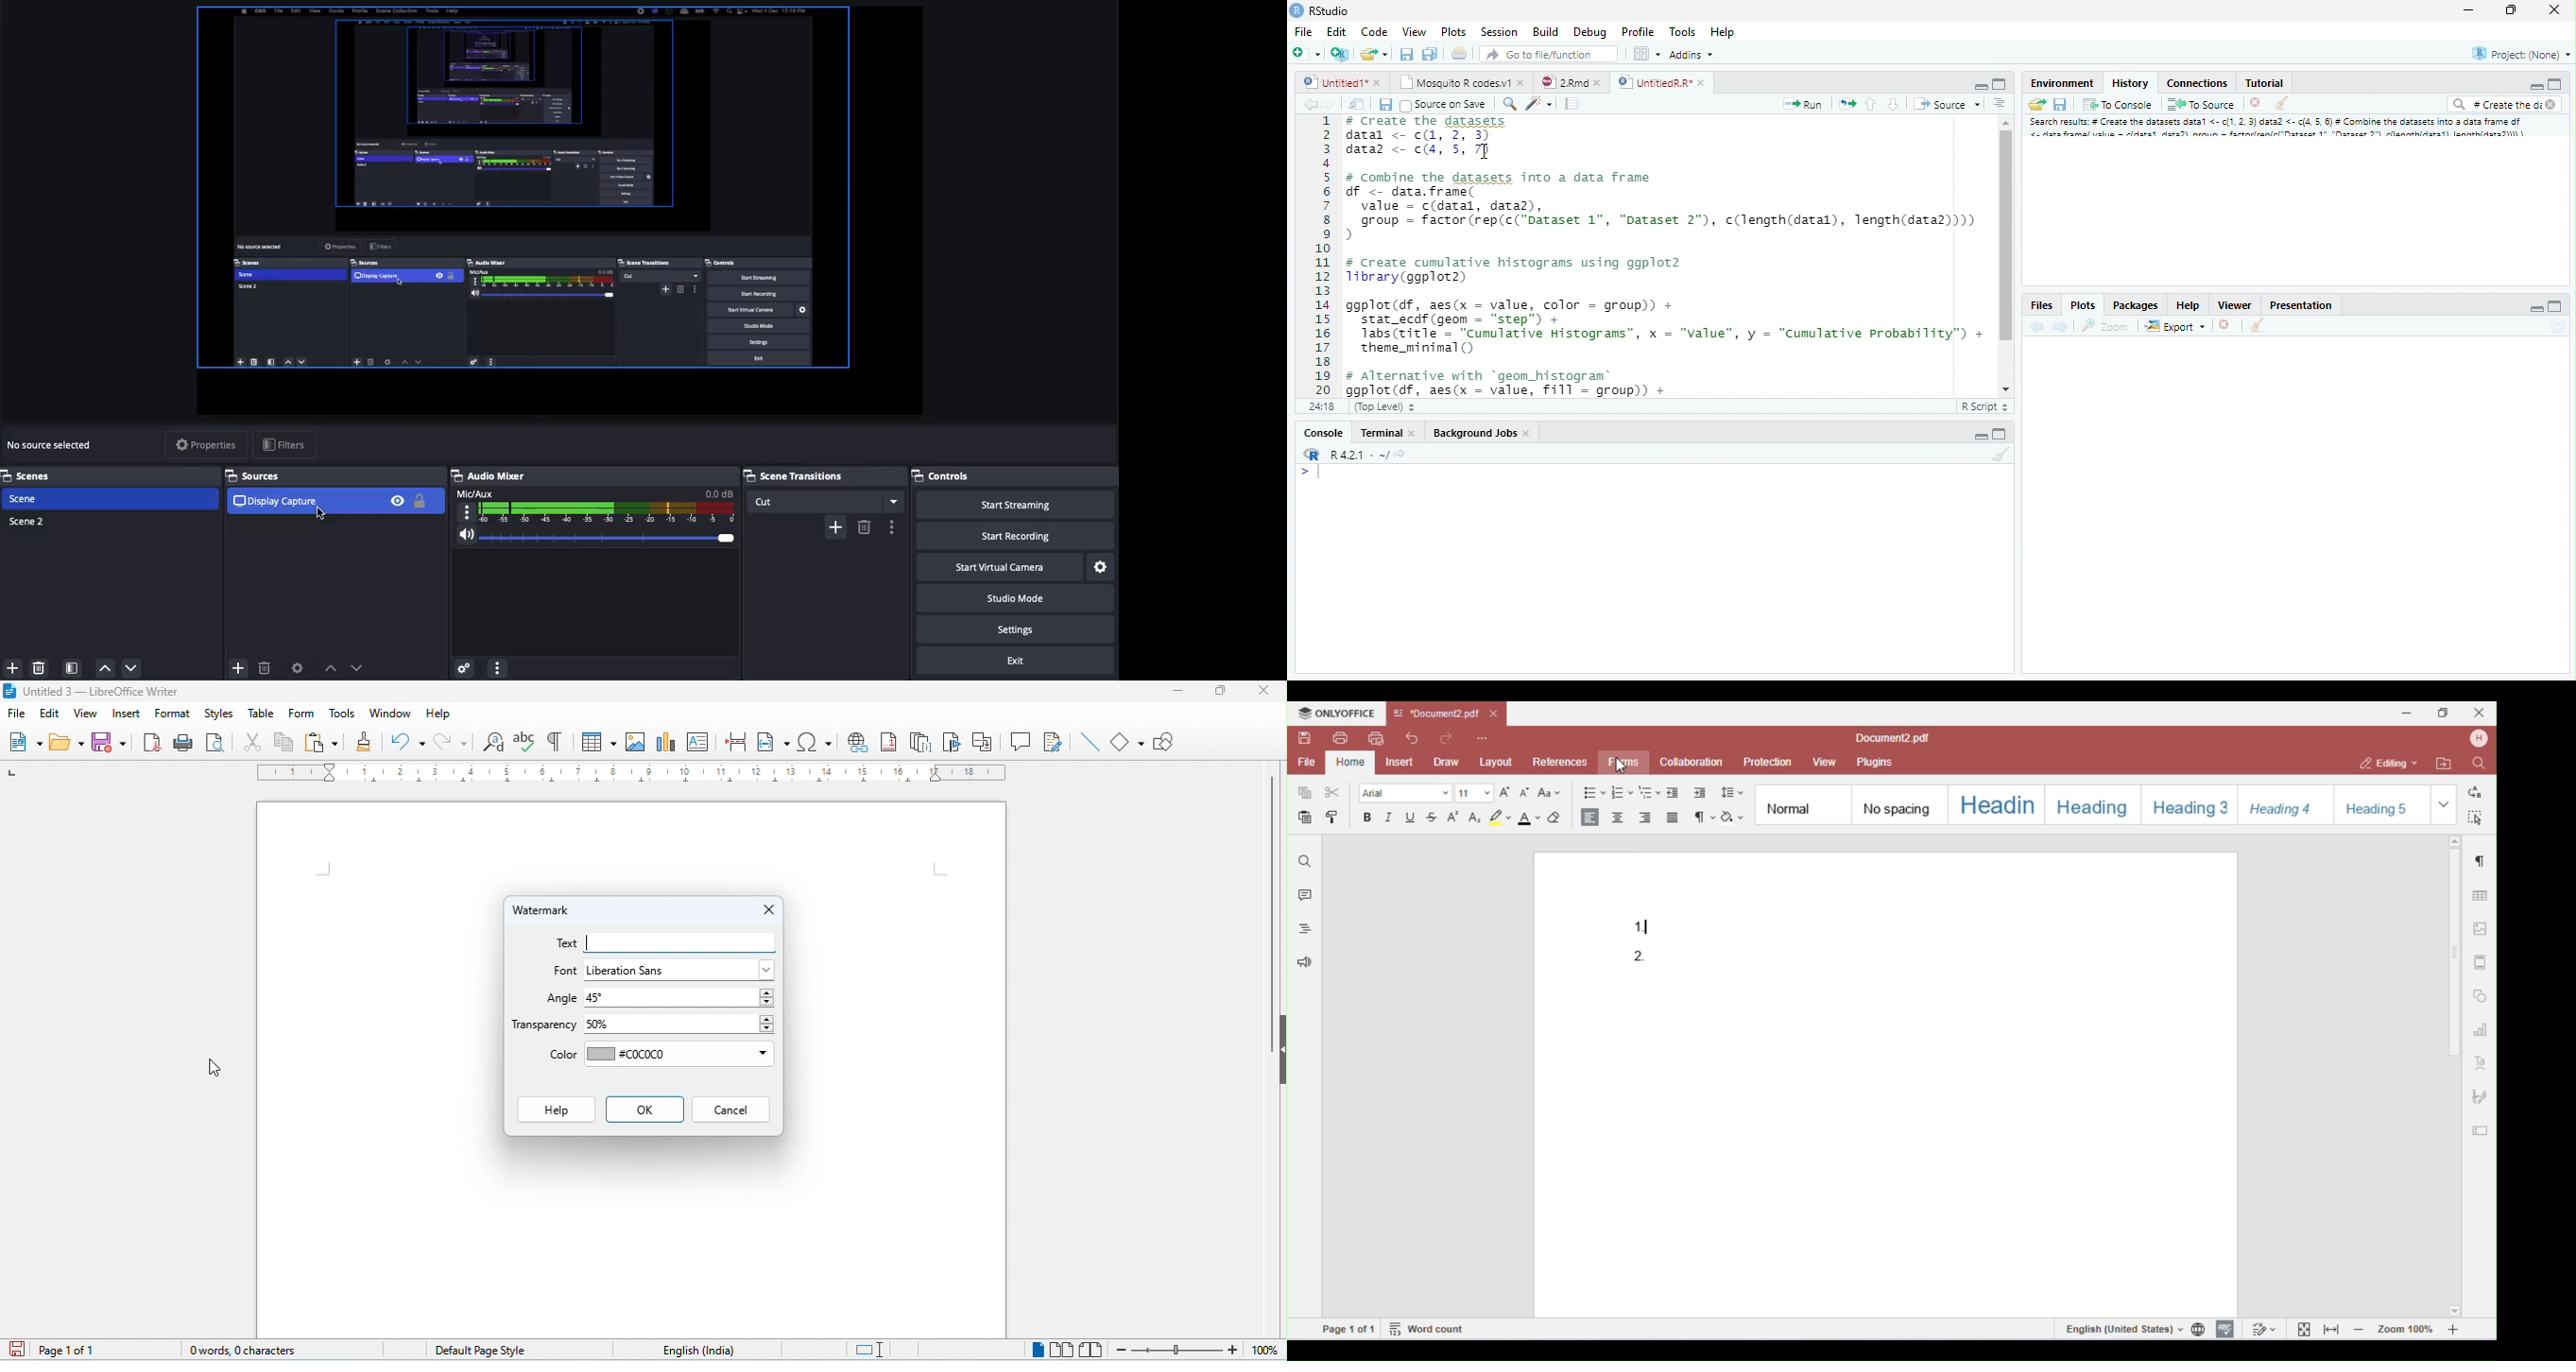  What do you see at coordinates (2259, 327) in the screenshot?
I see `Clear console` at bounding box center [2259, 327].